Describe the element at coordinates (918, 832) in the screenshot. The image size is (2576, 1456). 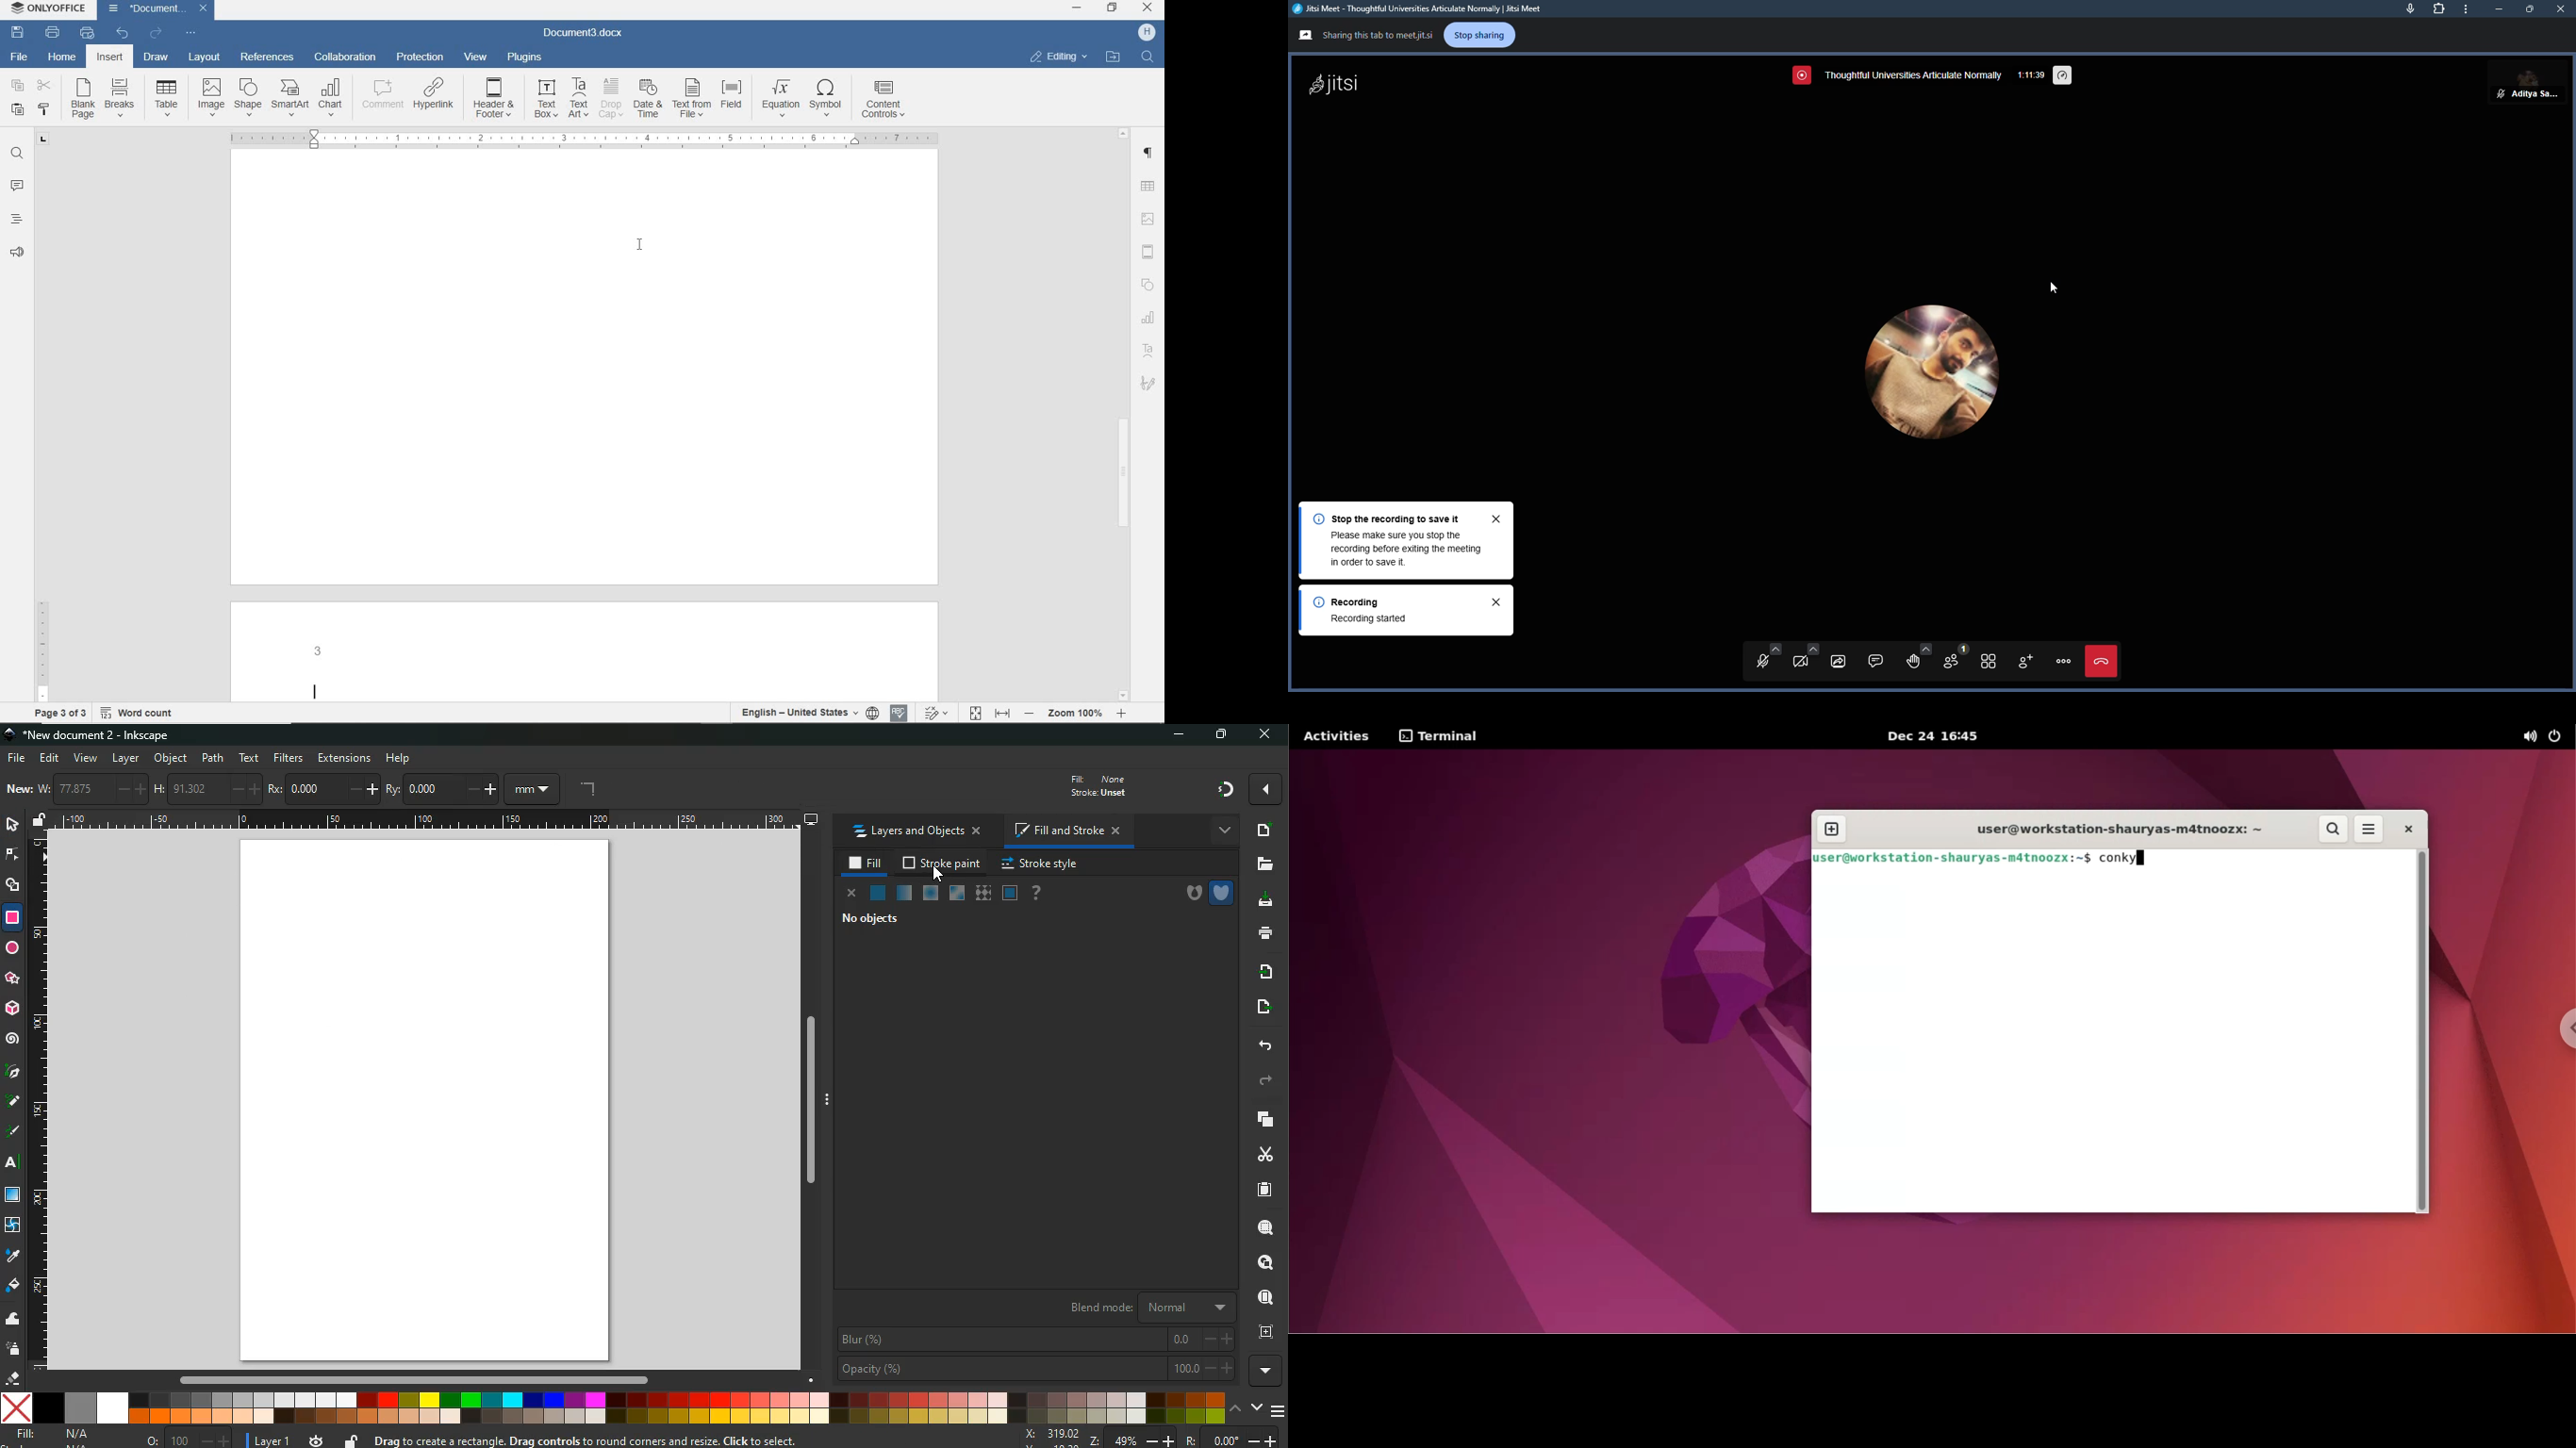
I see `layers and objects` at that location.